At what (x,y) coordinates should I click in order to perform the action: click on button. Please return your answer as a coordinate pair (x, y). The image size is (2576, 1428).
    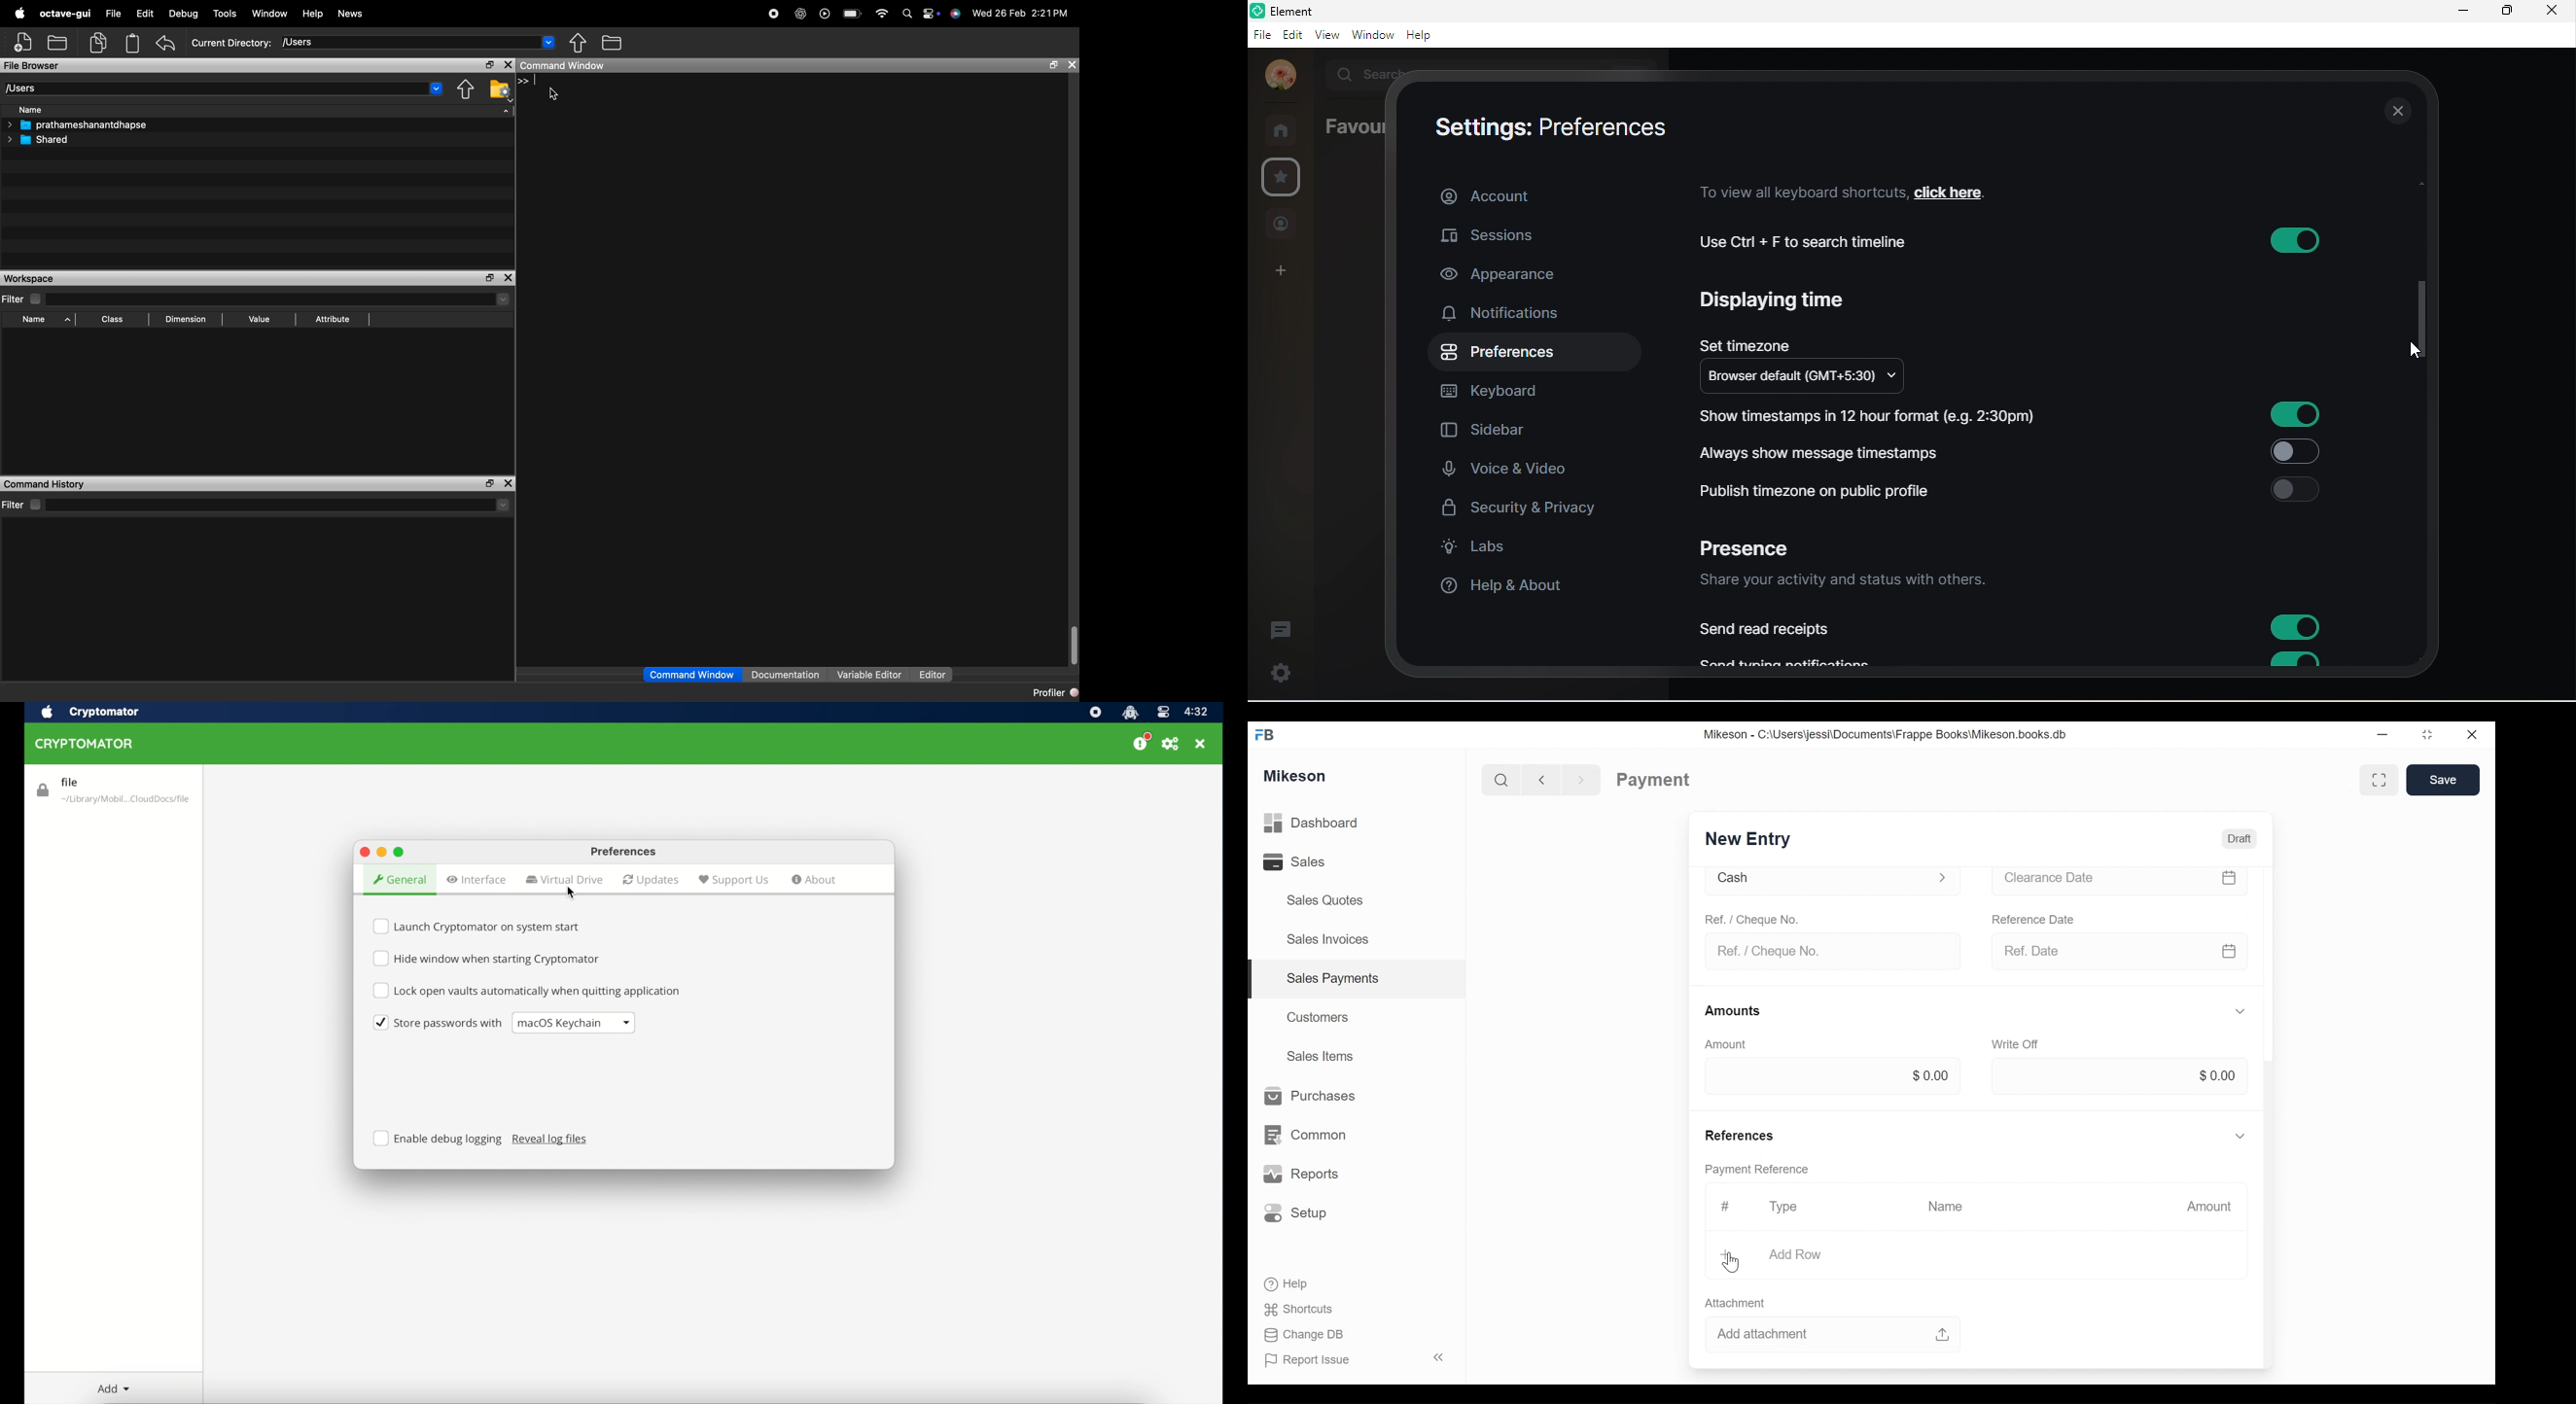
    Looking at the image, I should click on (2296, 415).